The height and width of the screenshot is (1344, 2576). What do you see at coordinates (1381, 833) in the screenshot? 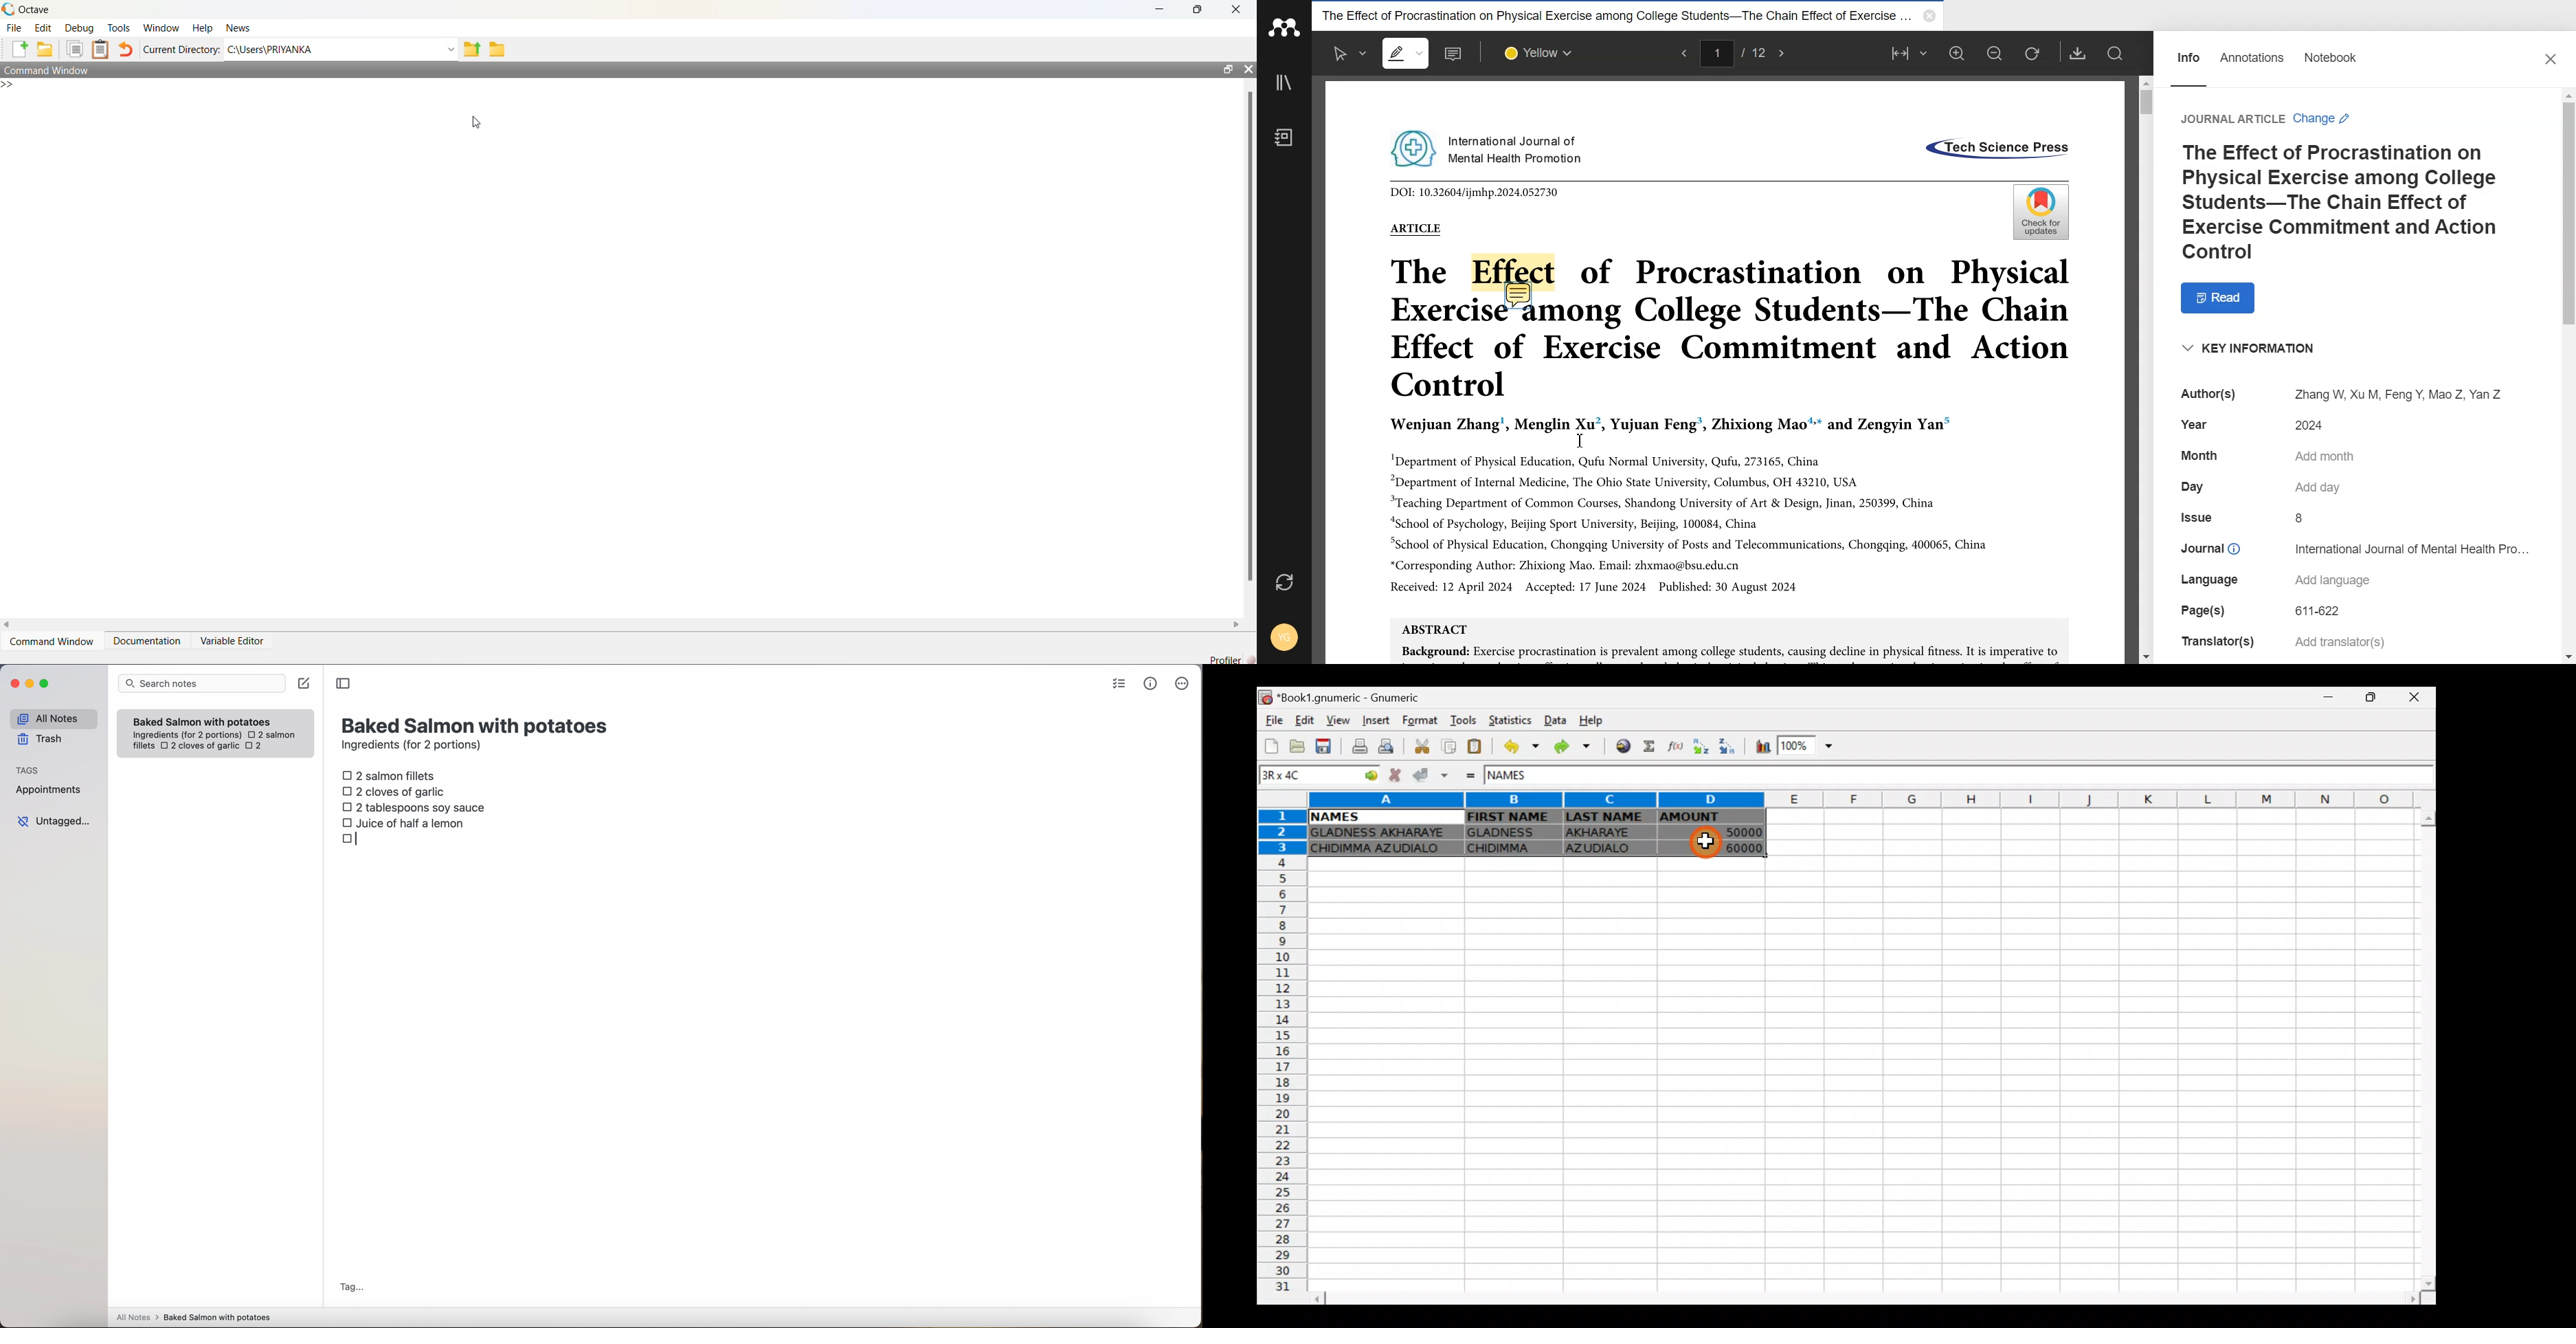
I see `GLADNESS AKHARAYE` at bounding box center [1381, 833].